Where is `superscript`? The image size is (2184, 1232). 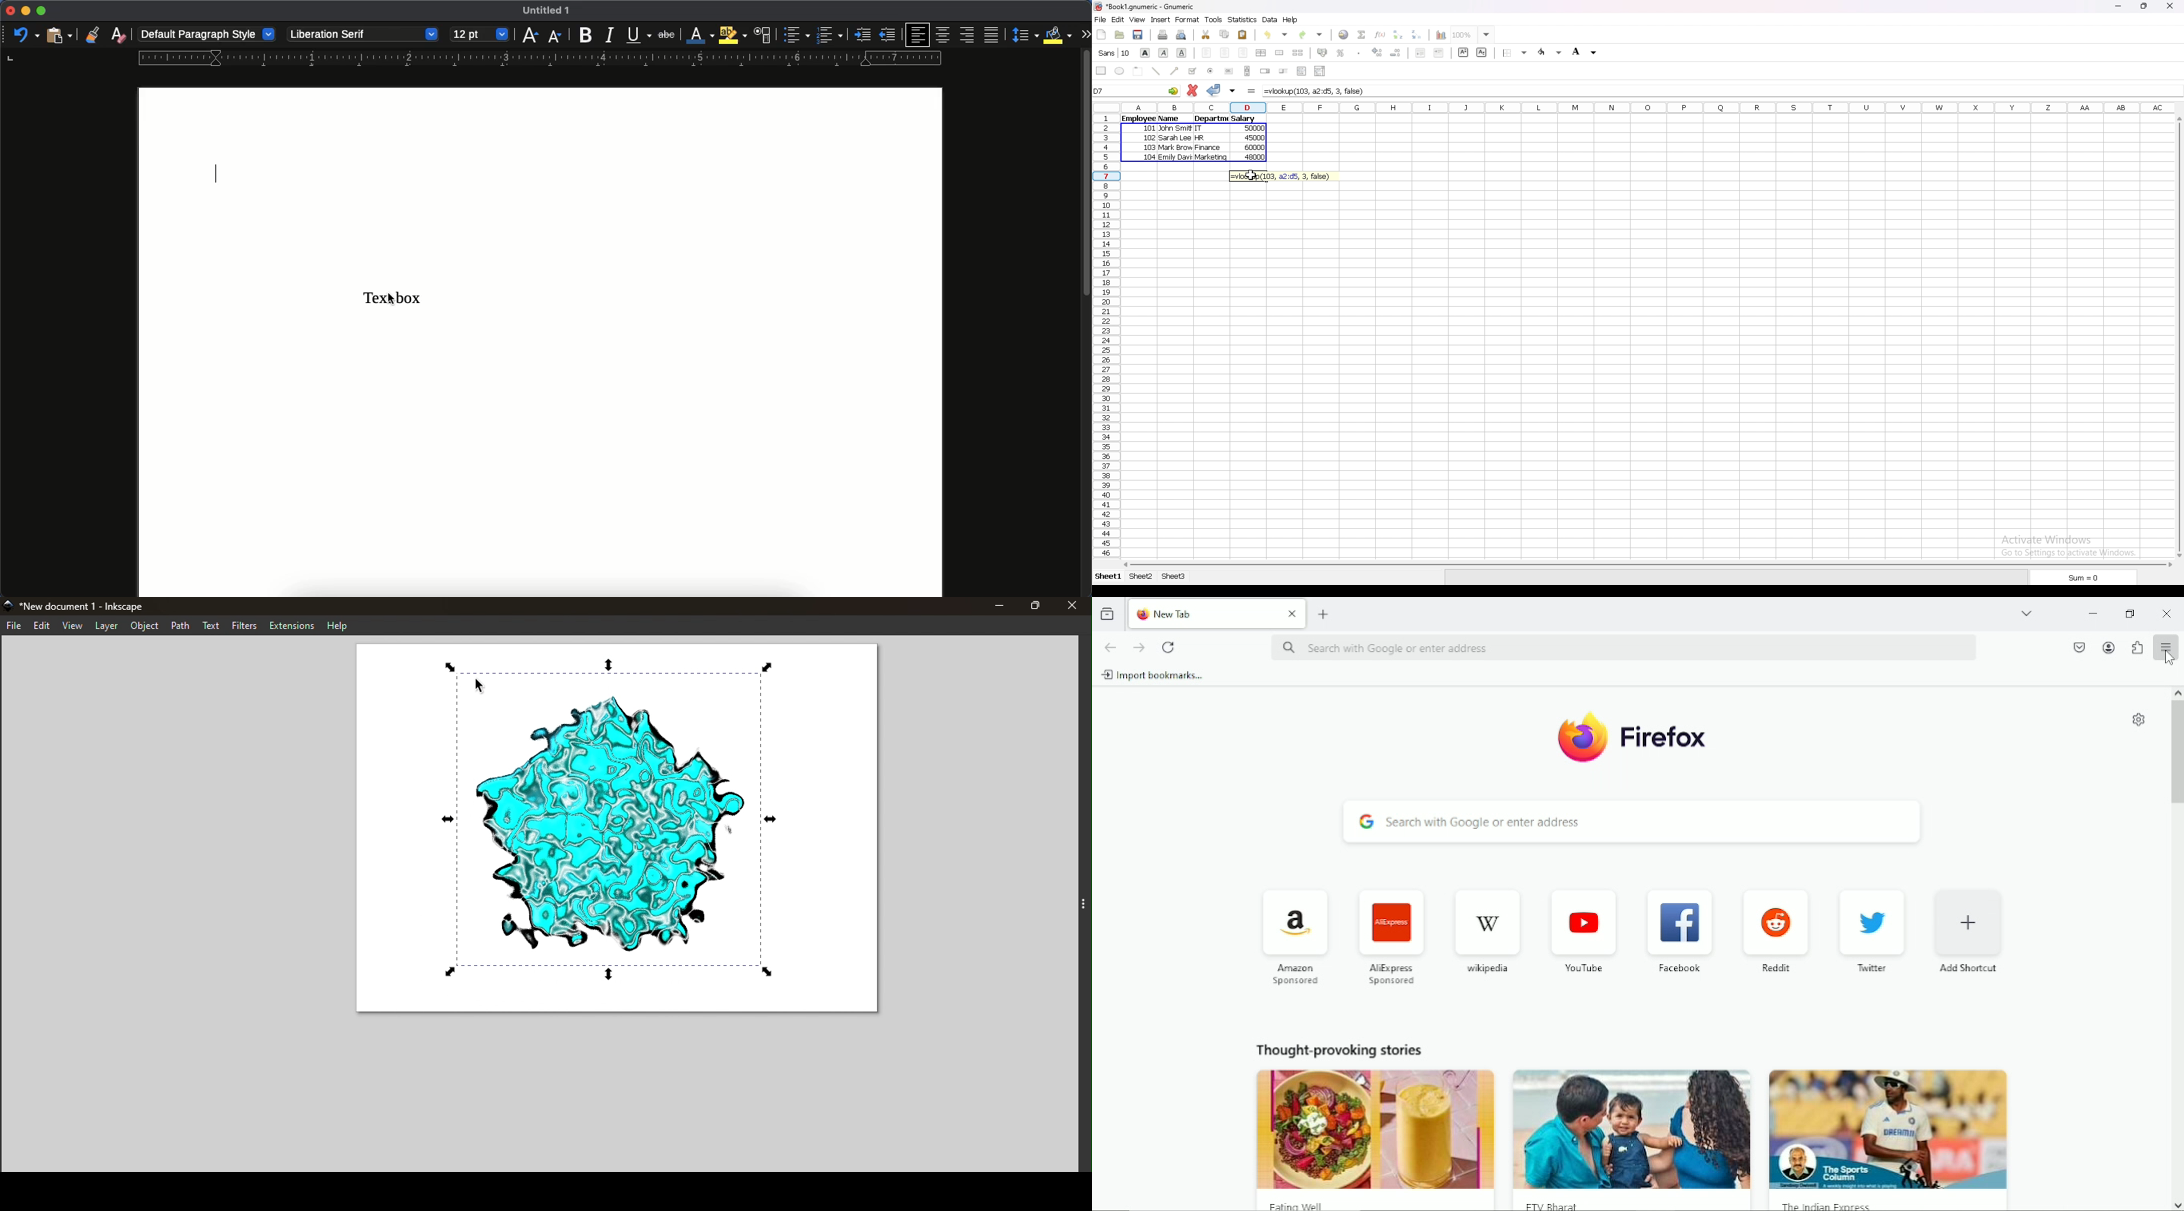 superscript is located at coordinates (1463, 52).